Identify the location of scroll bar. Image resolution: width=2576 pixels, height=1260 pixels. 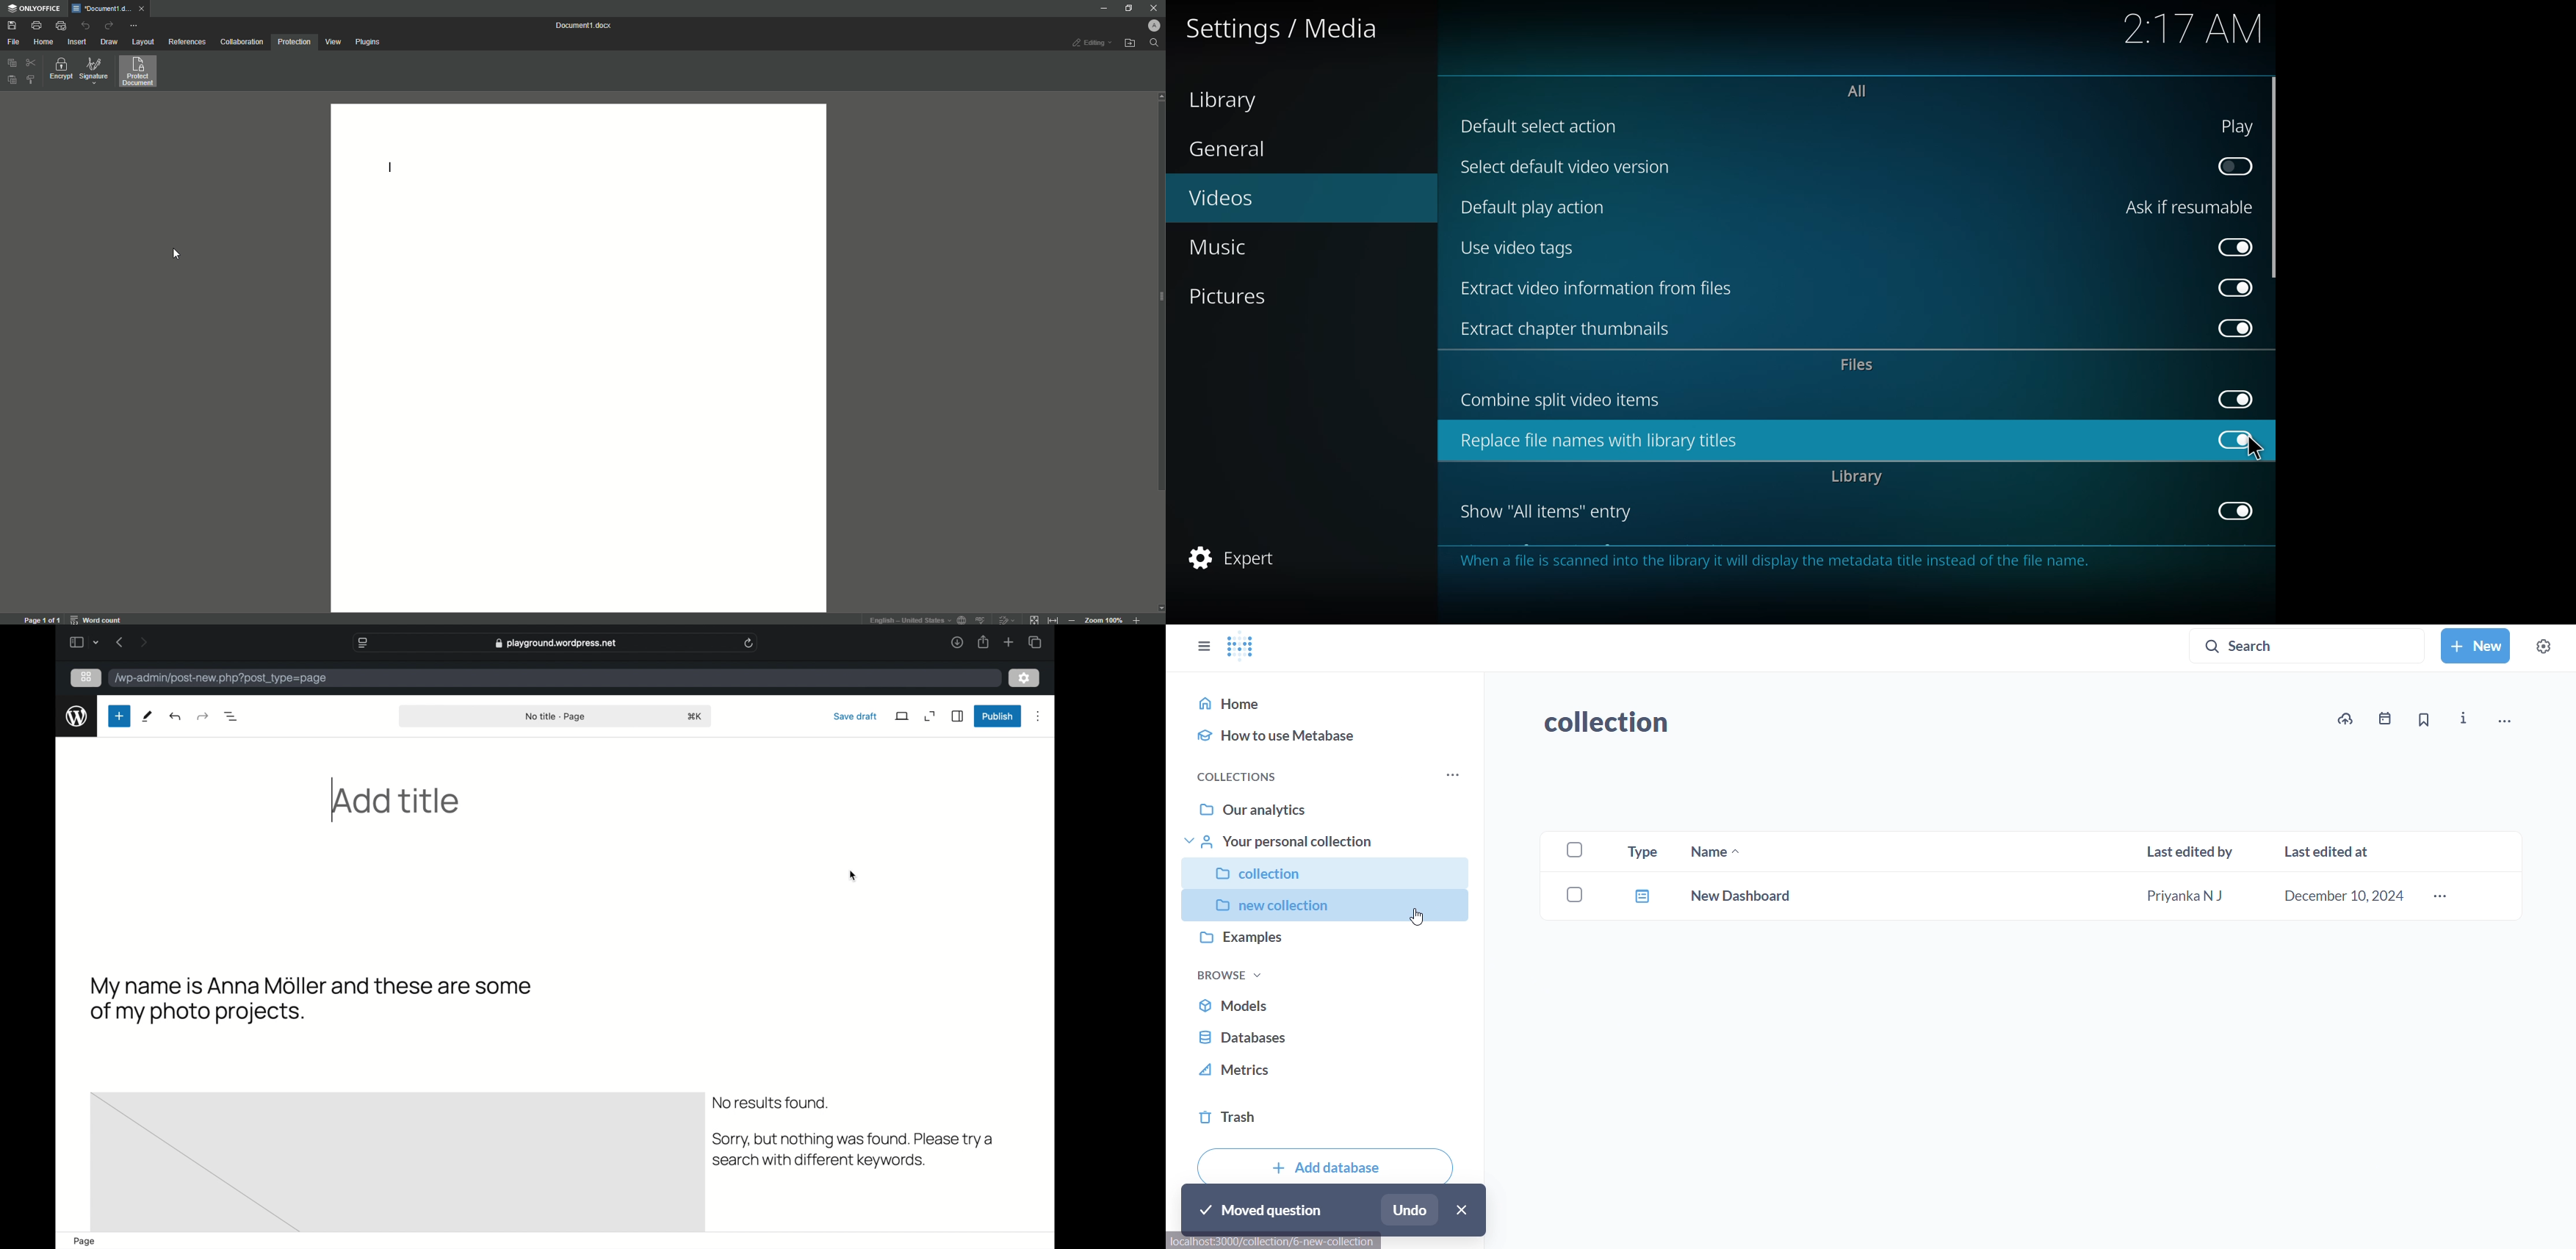
(1159, 307).